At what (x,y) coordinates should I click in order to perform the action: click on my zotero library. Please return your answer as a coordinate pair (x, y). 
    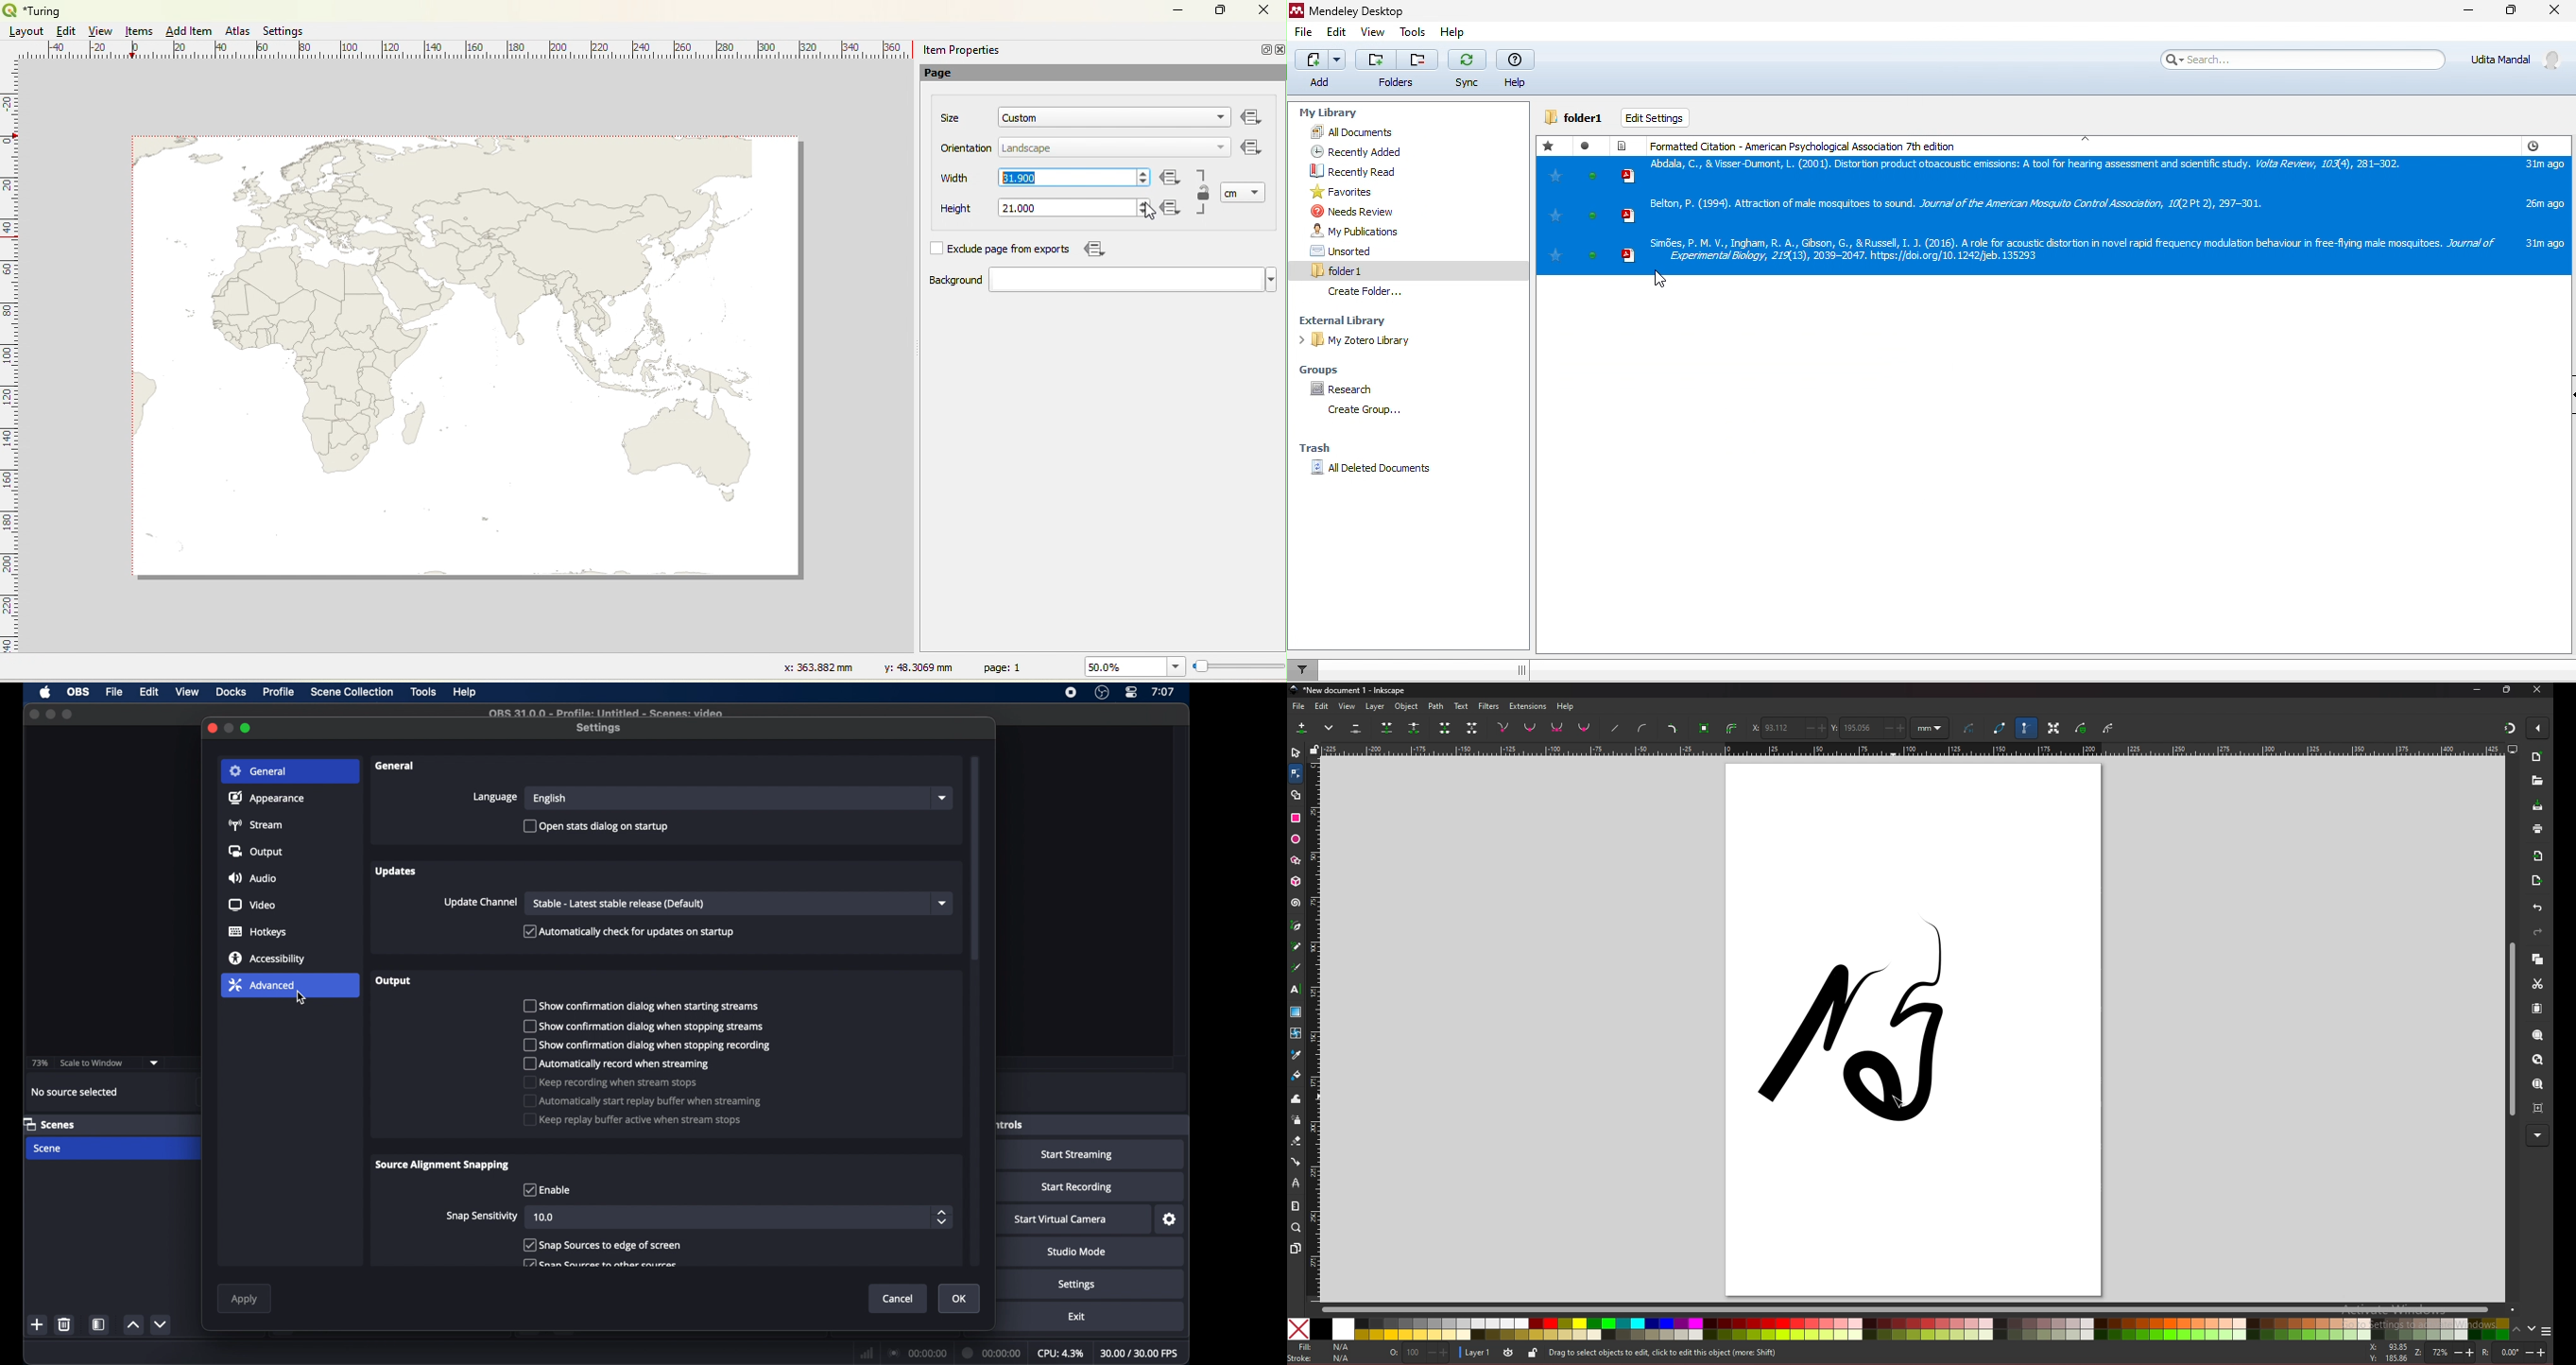
    Looking at the image, I should click on (1379, 340).